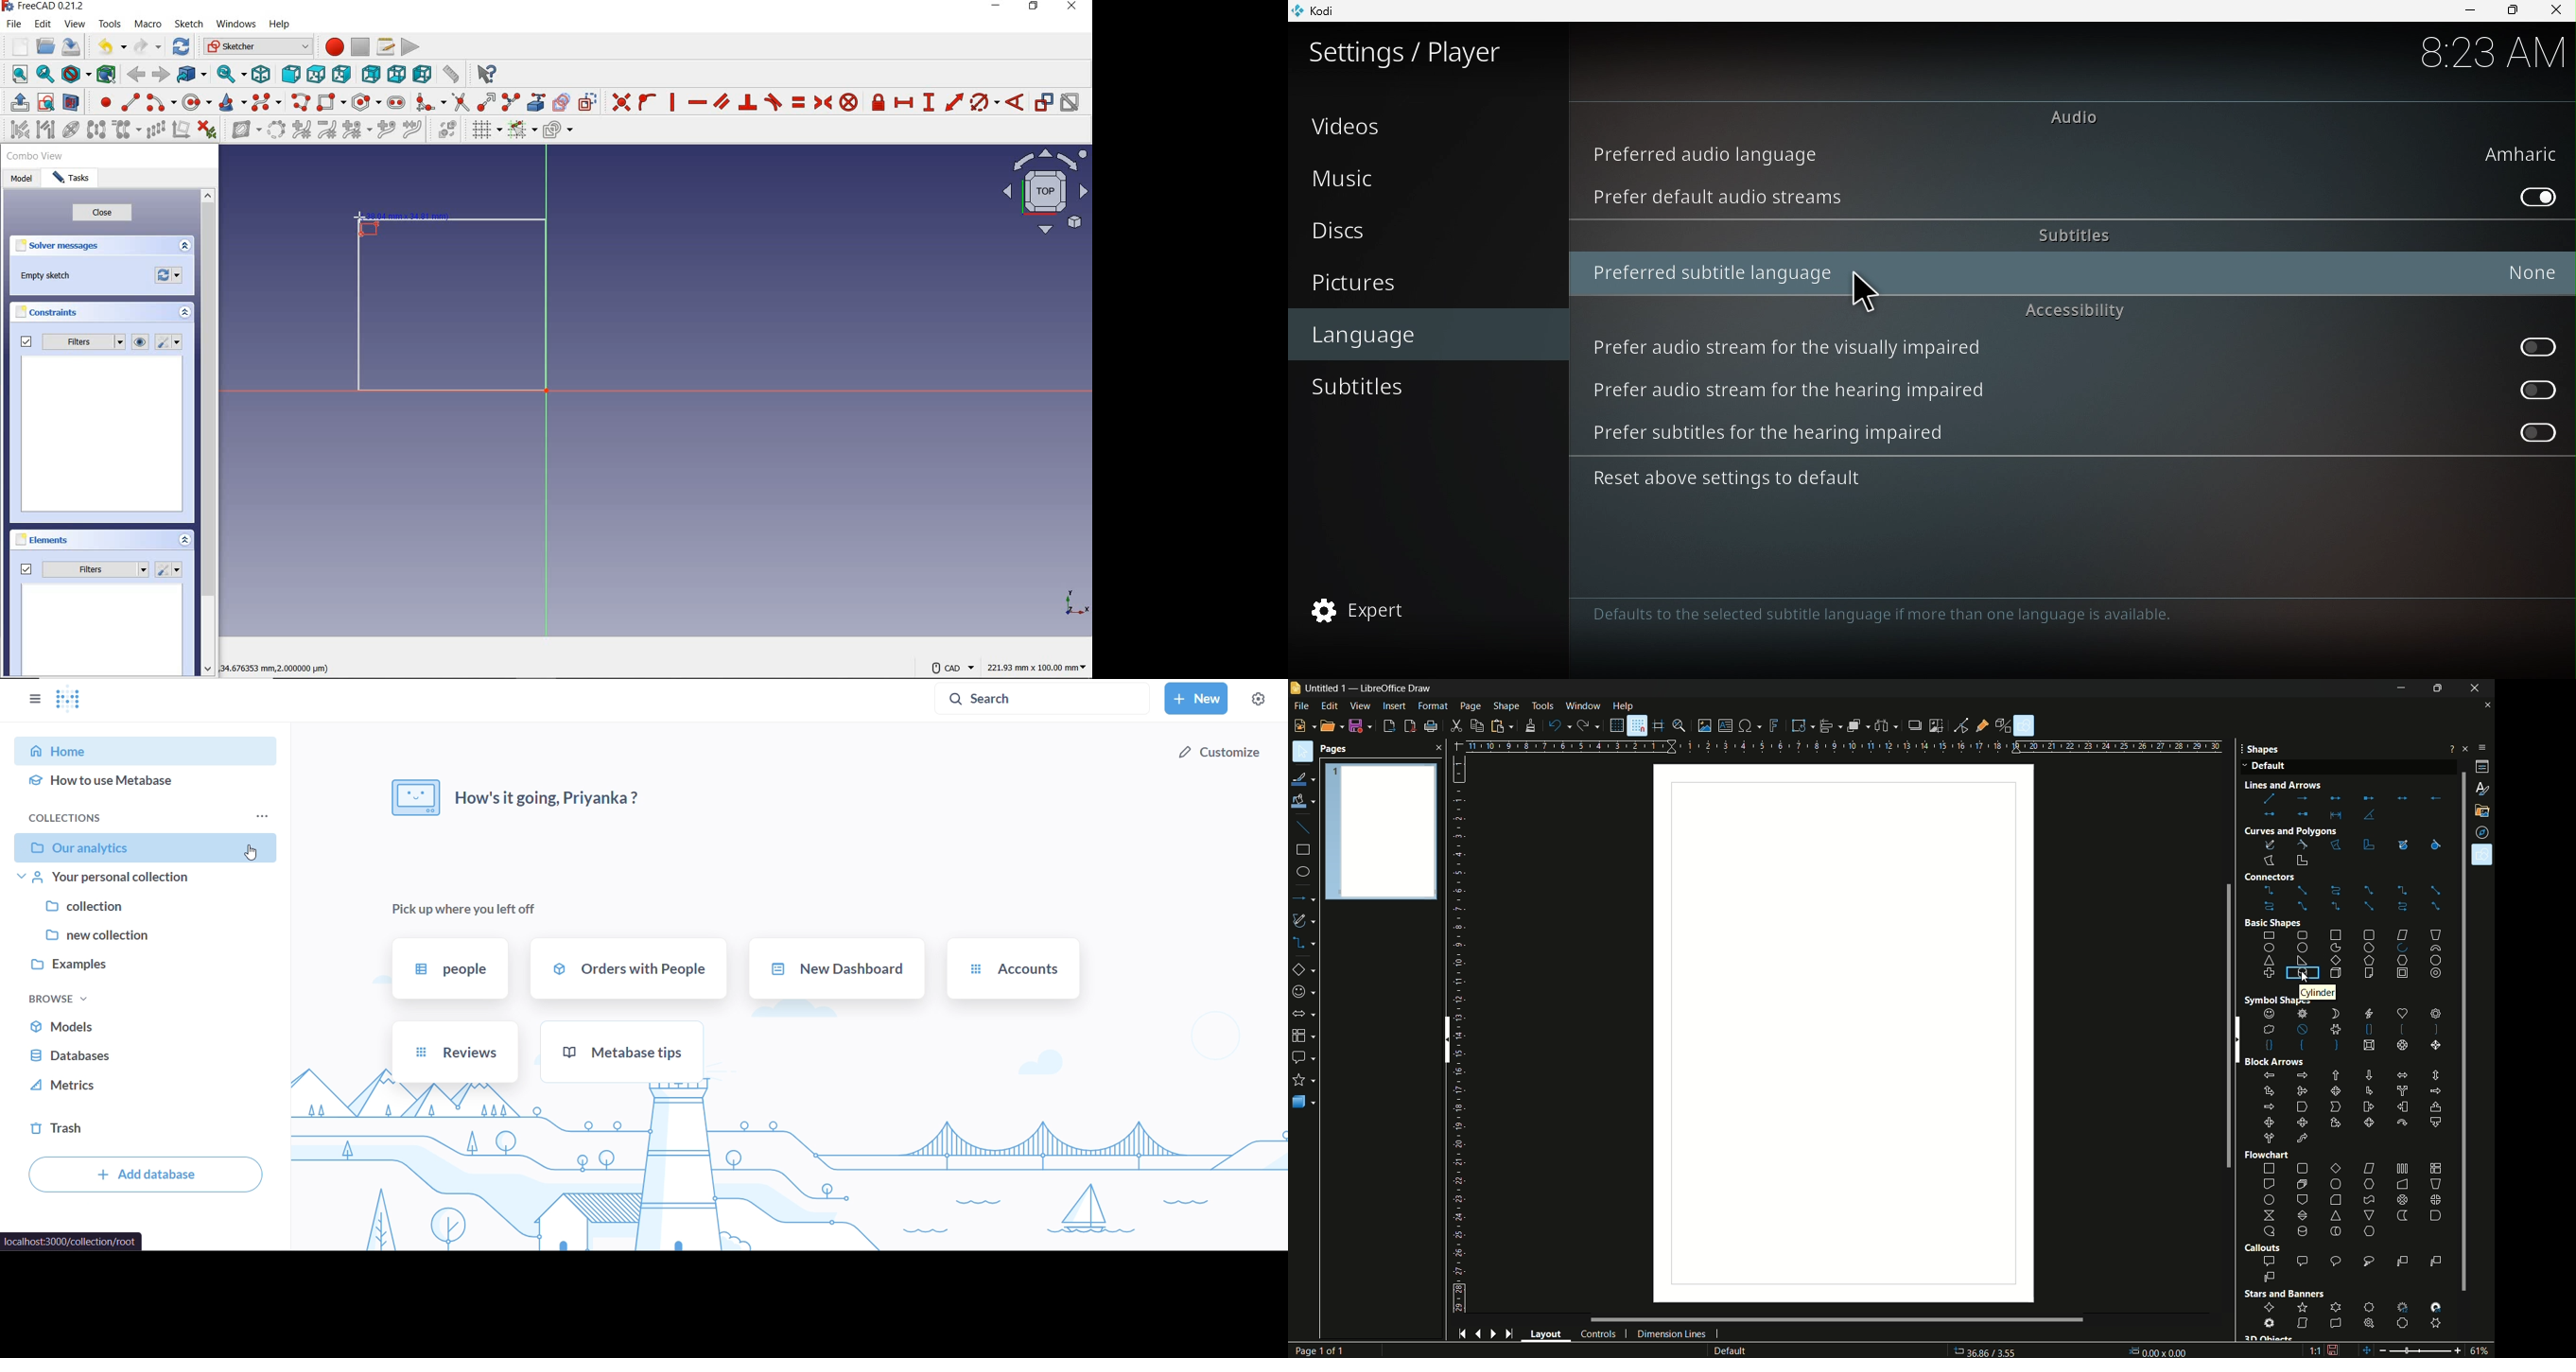  I want to click on arrange, so click(1858, 727).